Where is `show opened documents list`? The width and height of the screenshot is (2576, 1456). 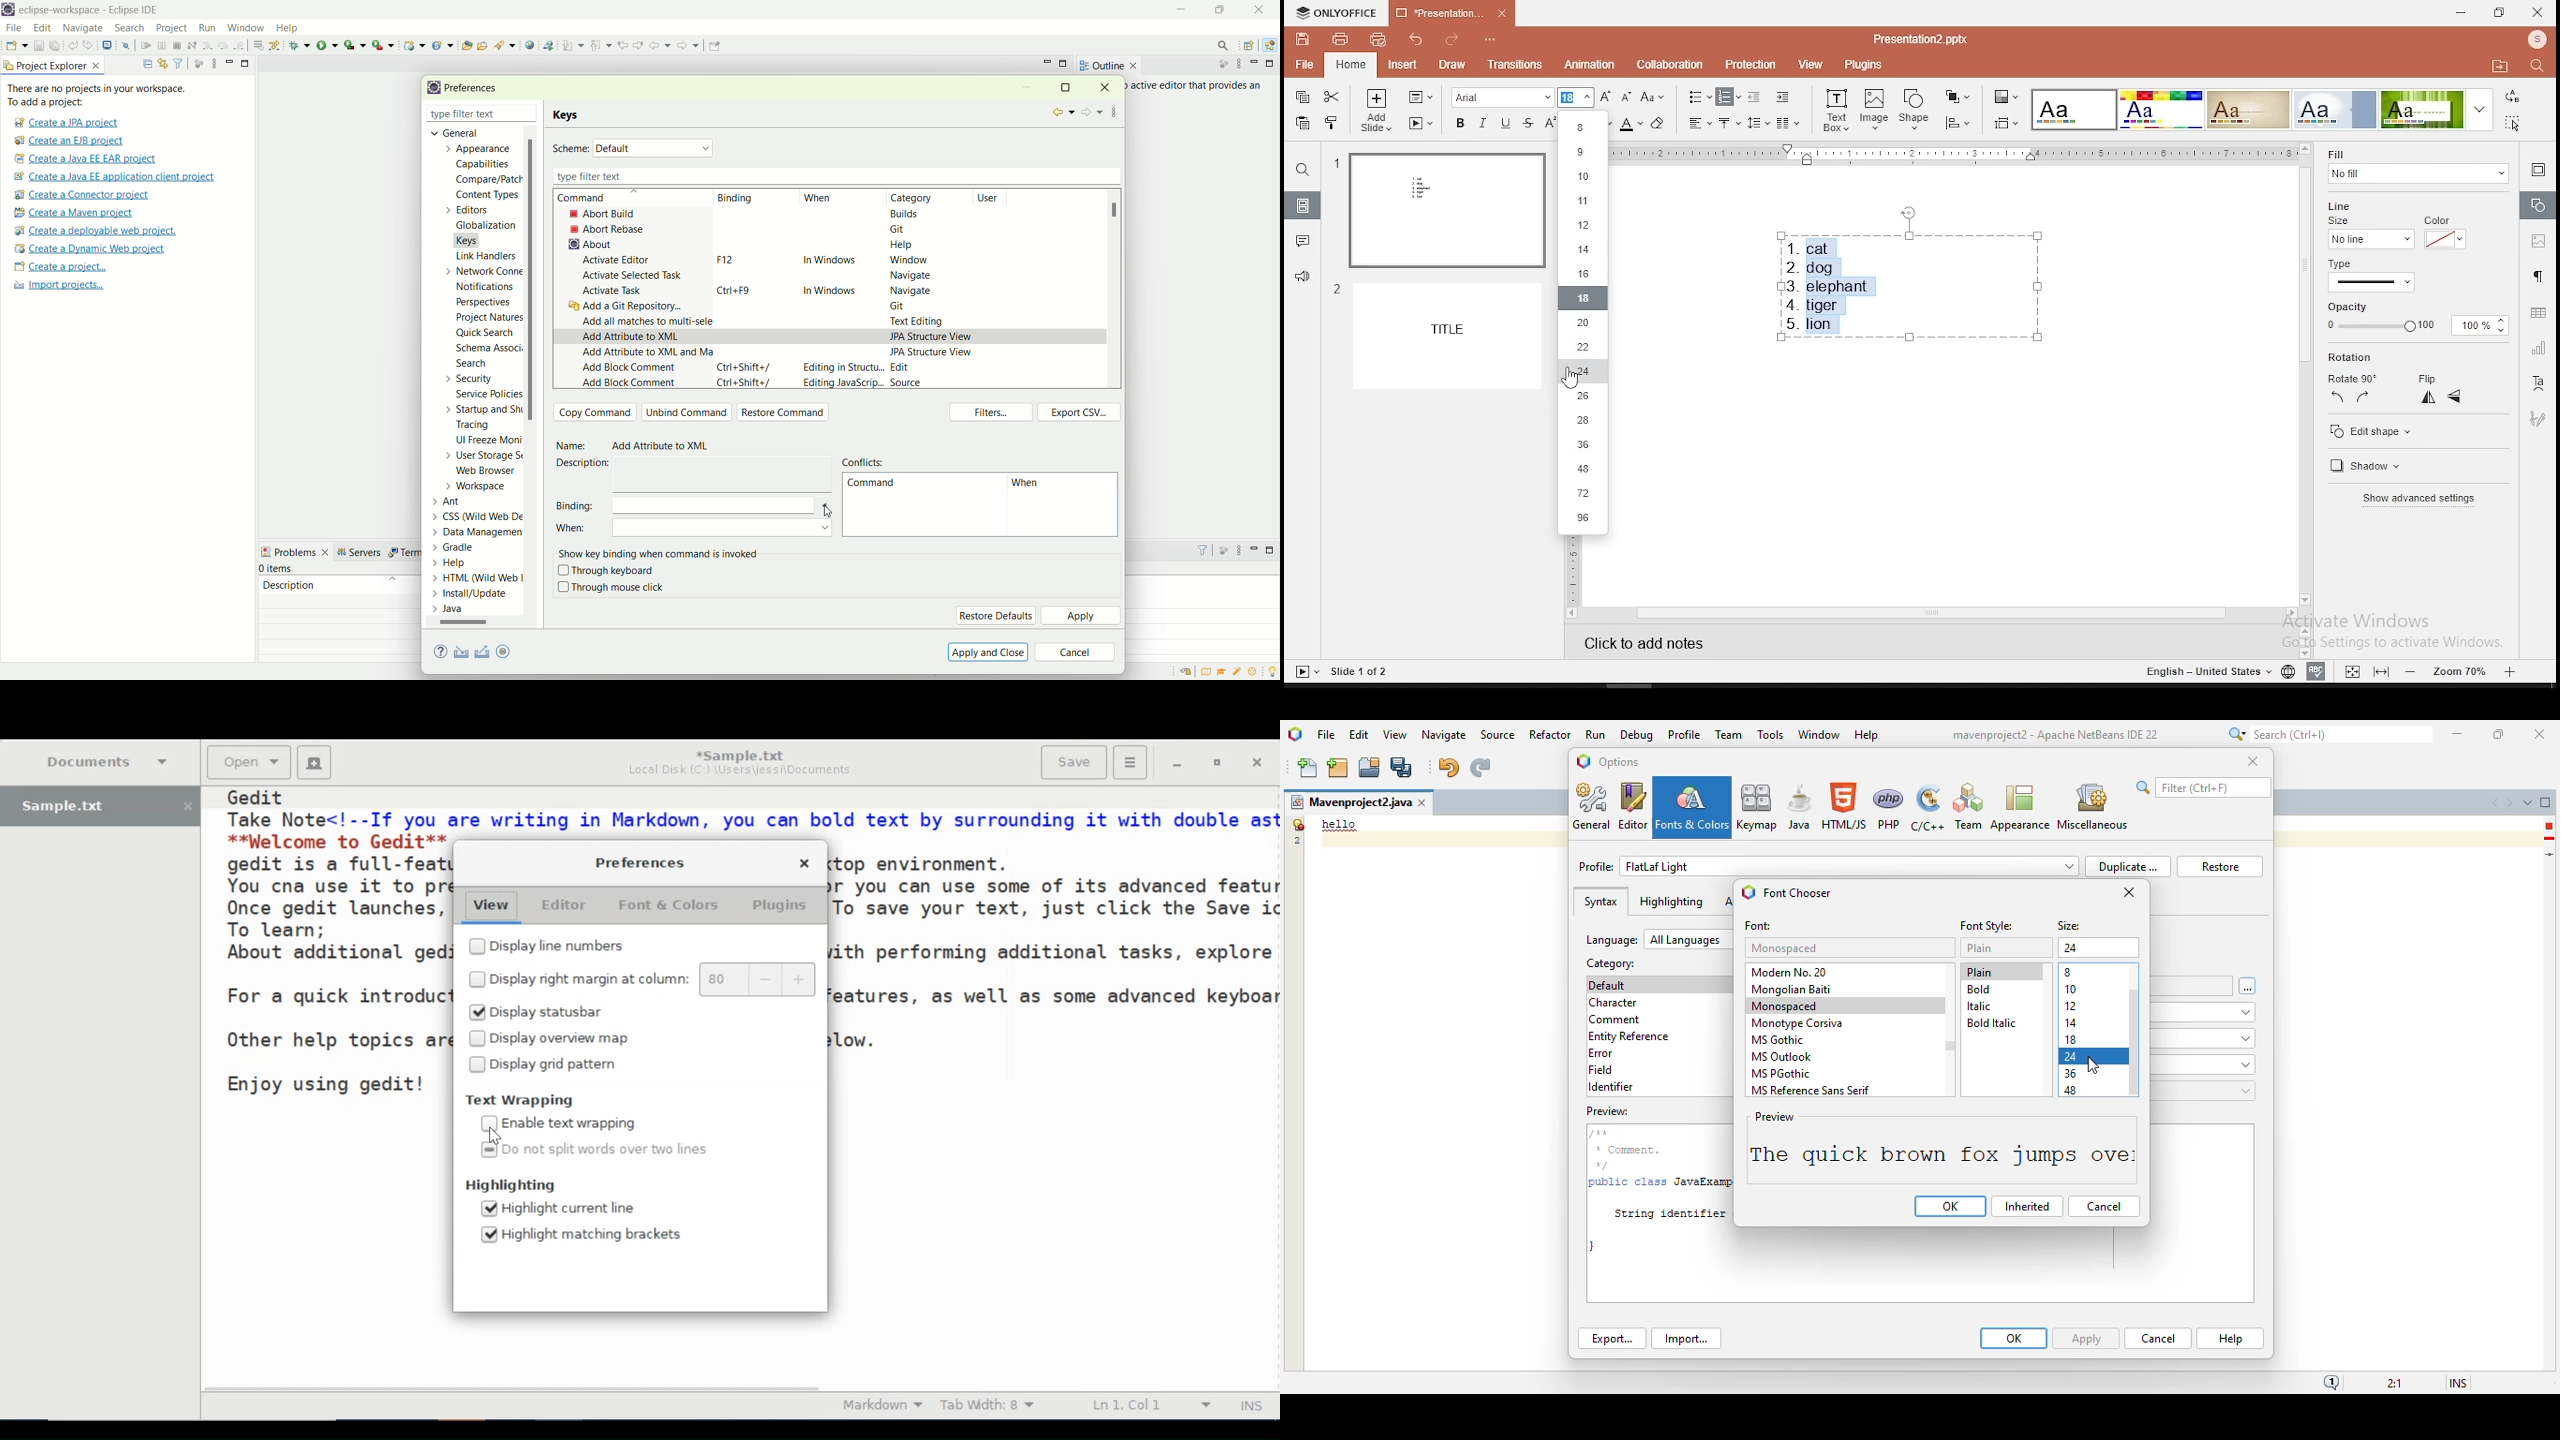
show opened documents list is located at coordinates (2527, 802).